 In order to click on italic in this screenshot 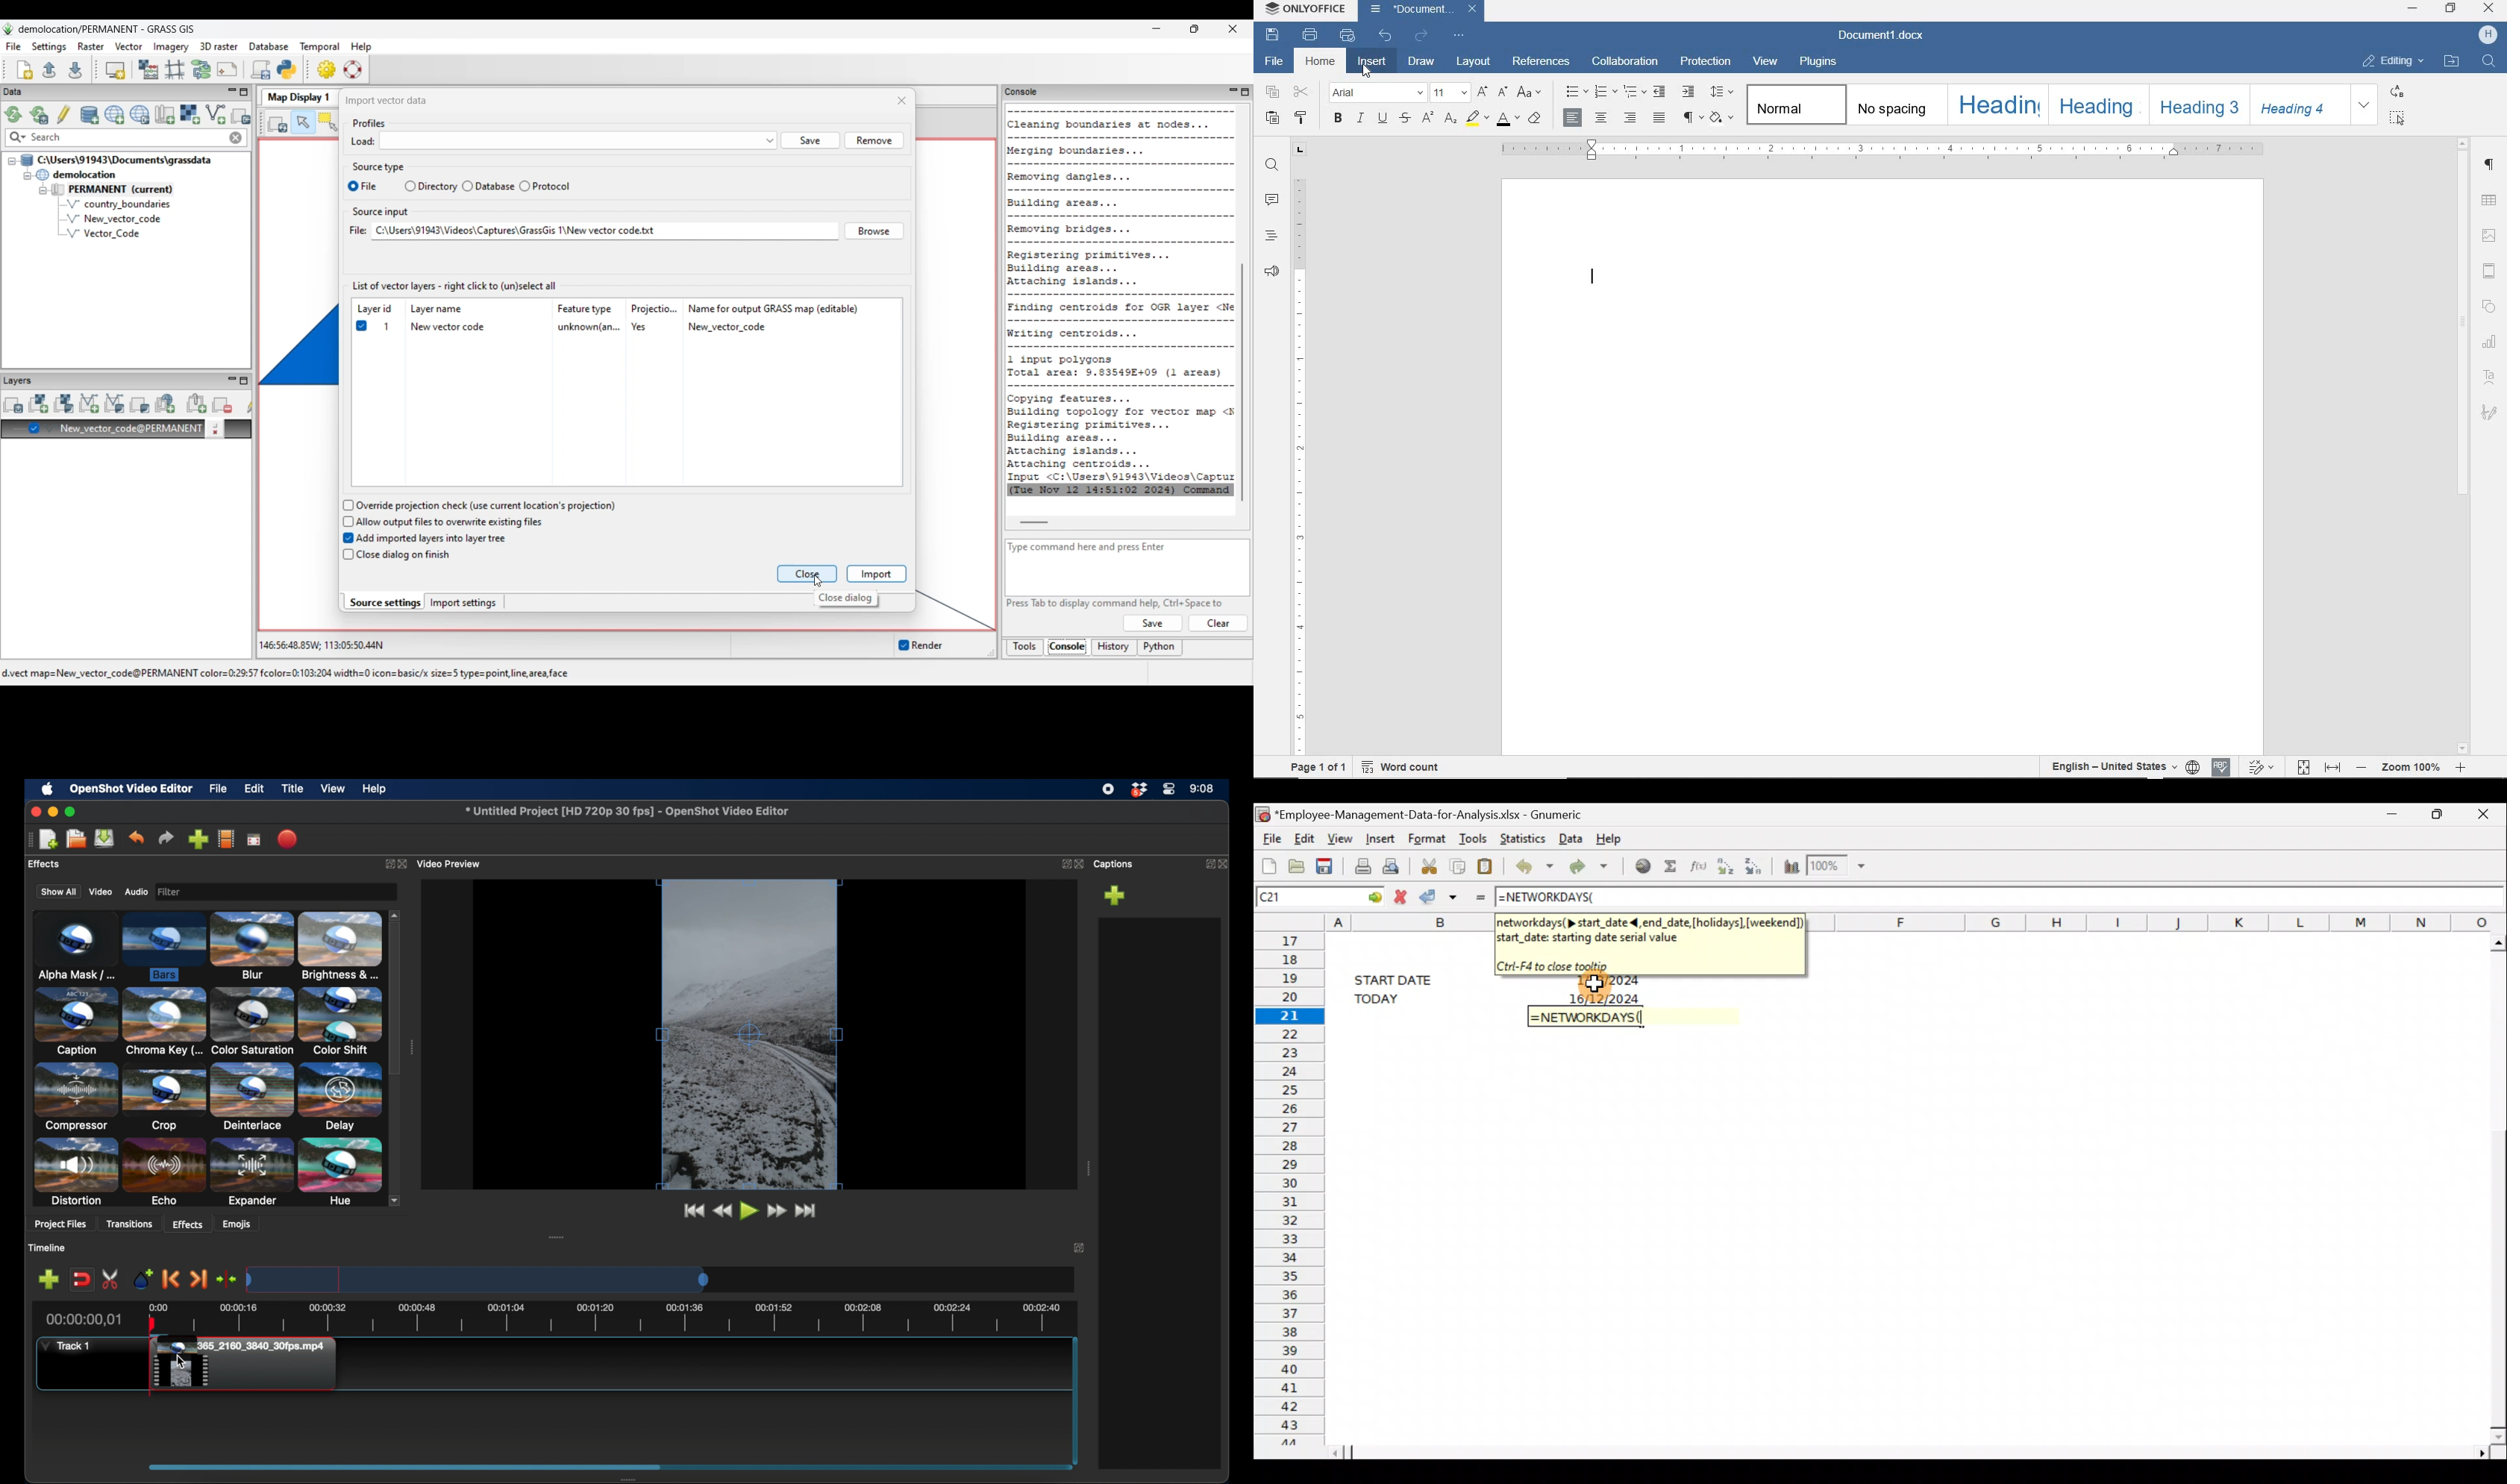, I will do `click(1362, 119)`.